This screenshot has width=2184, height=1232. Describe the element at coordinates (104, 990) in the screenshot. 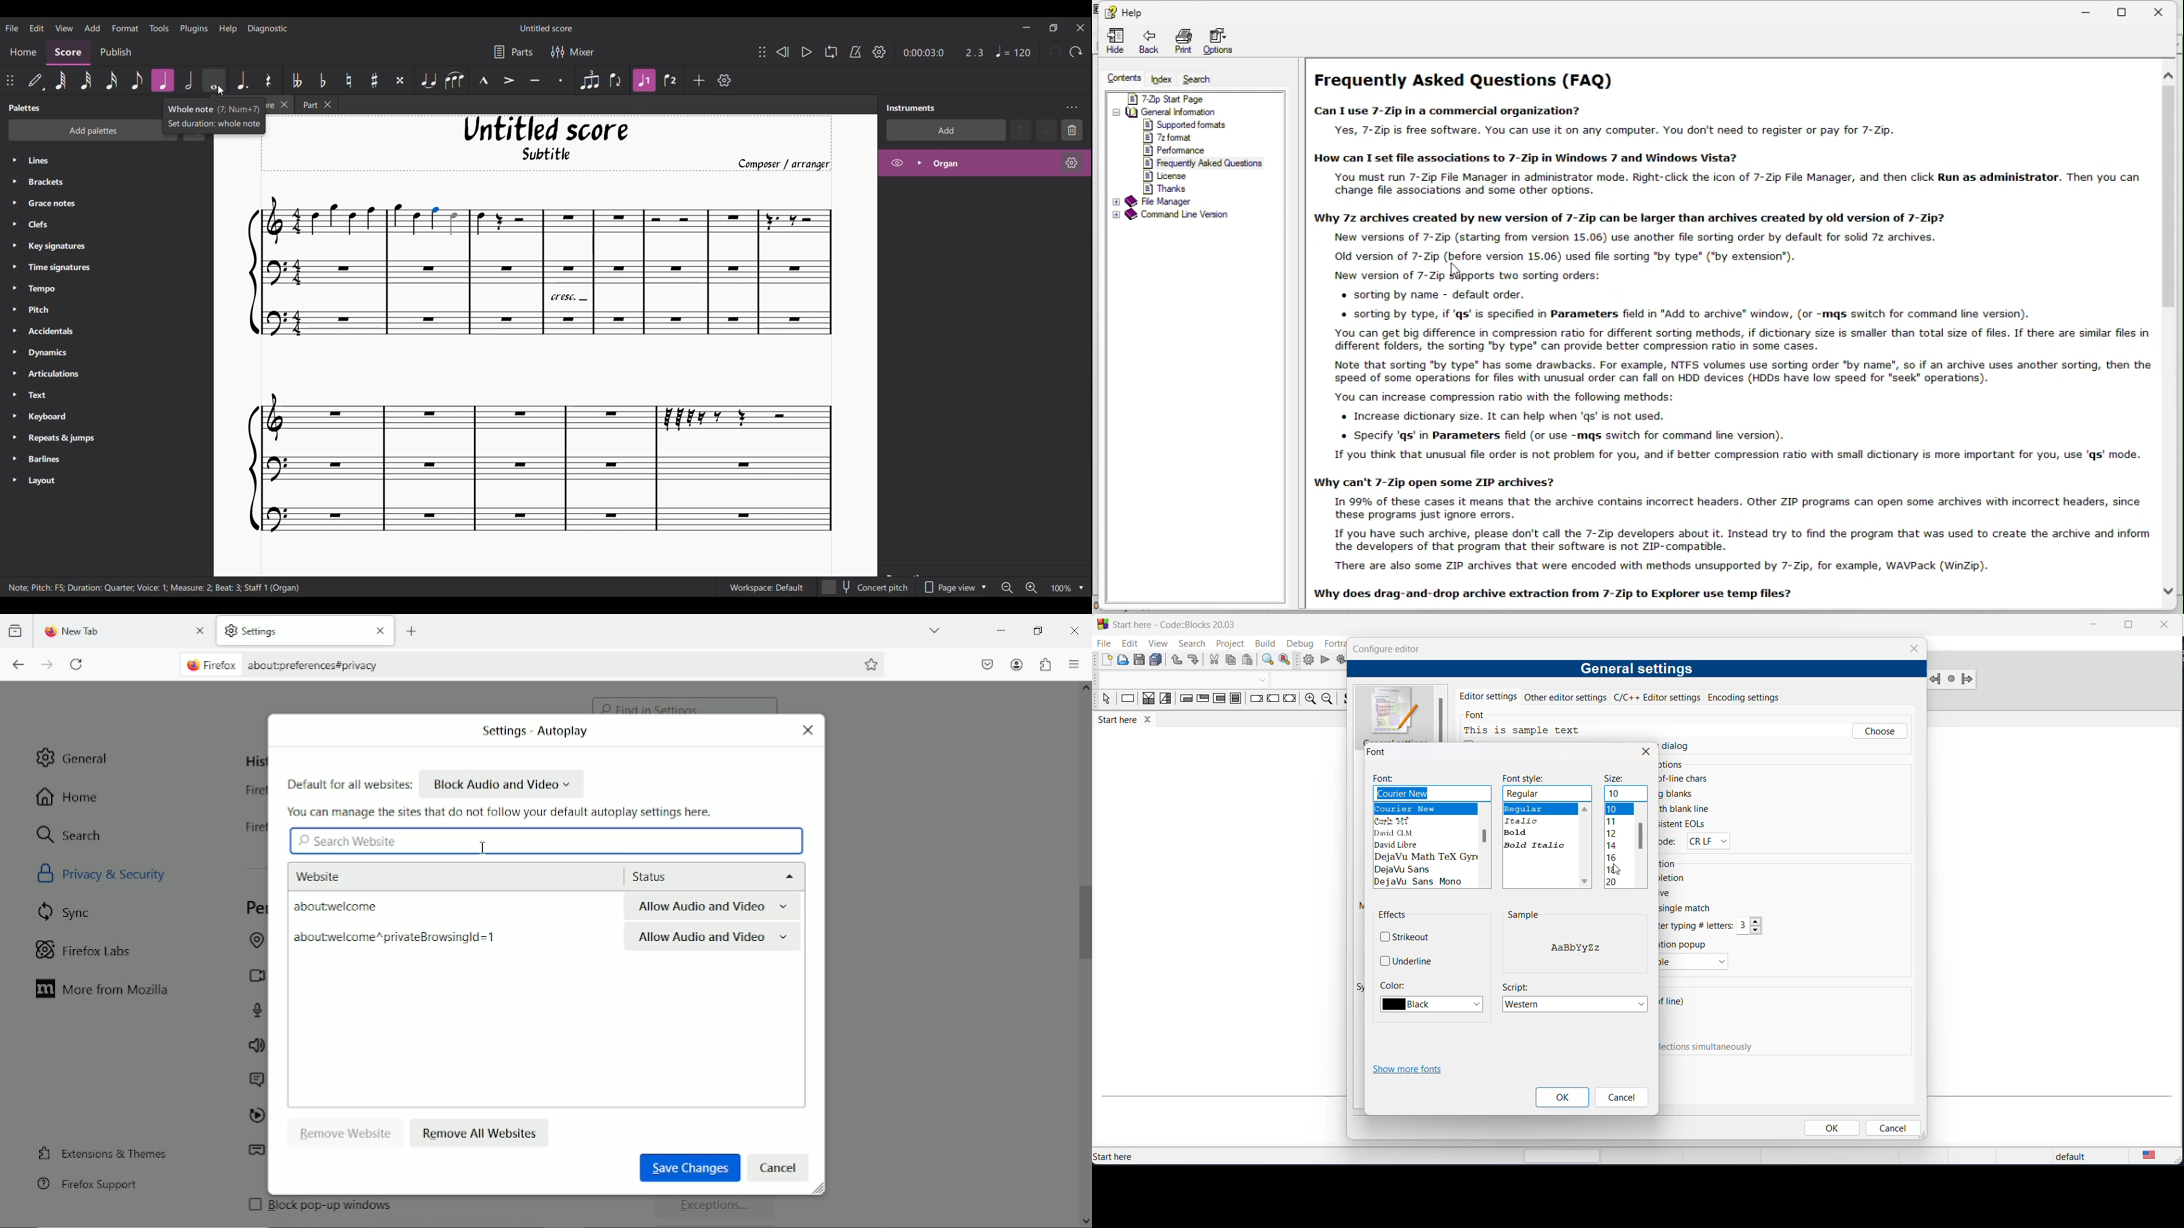

I see `more from mozilla` at that location.